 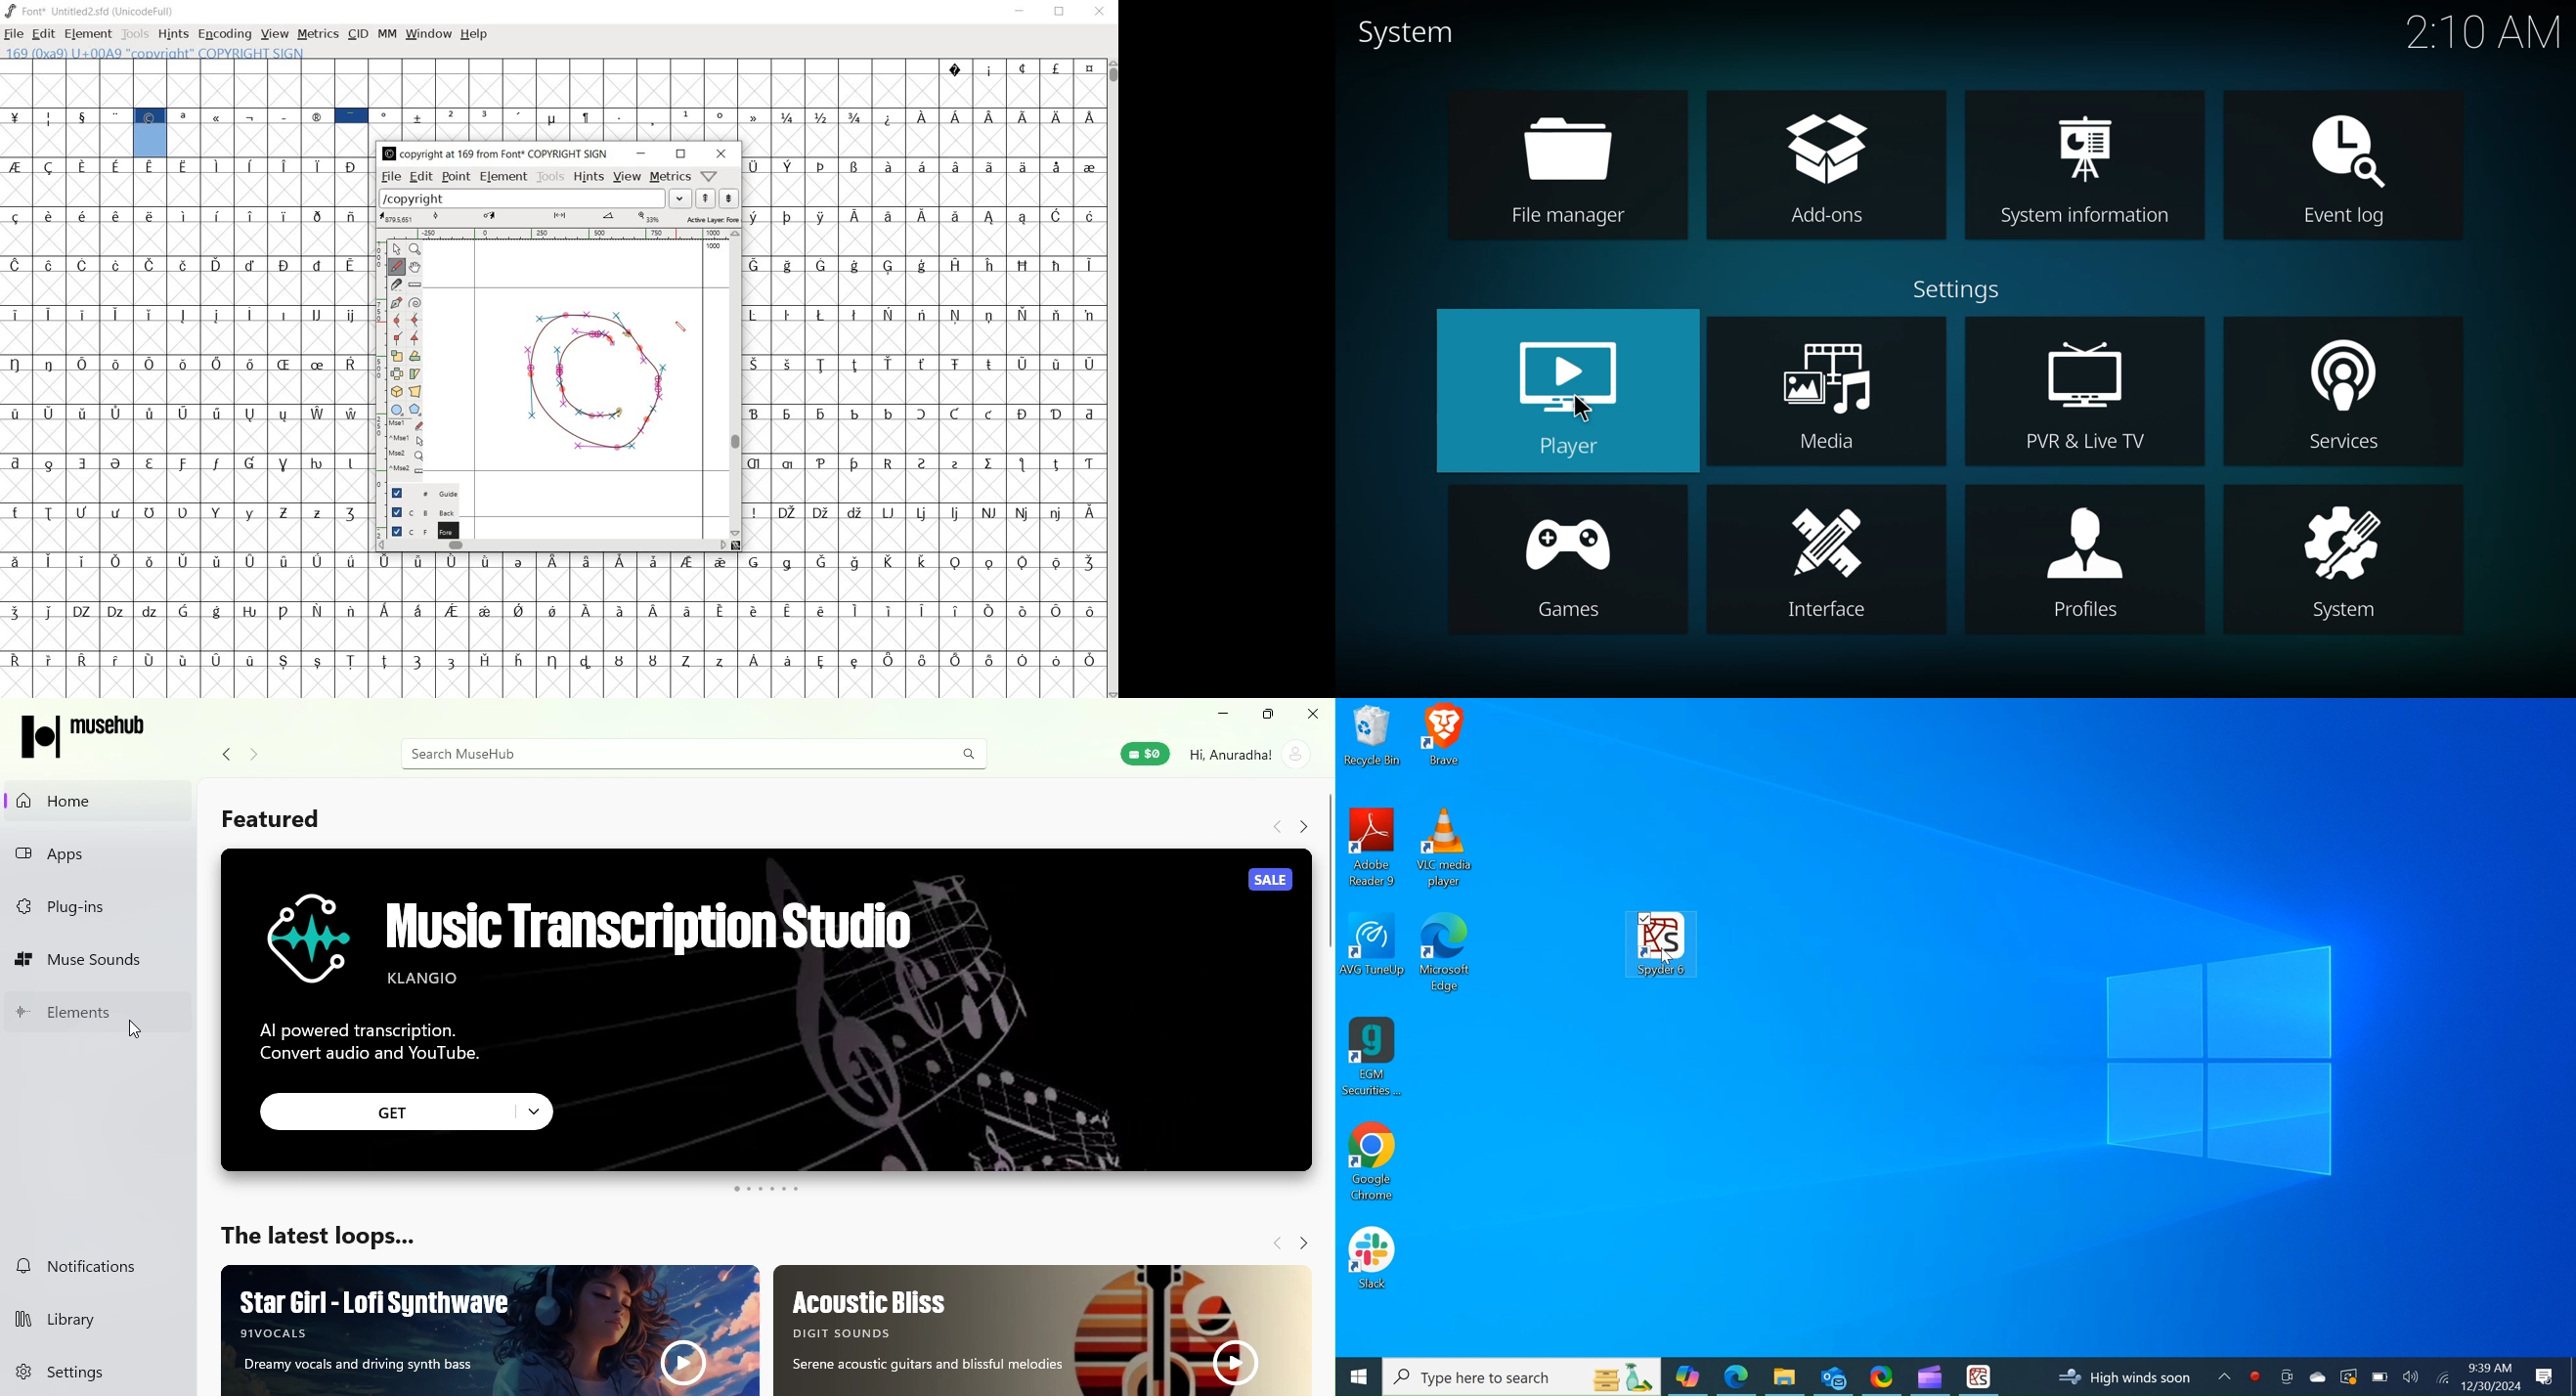 I want to click on add a curve point always either horizontal or vertical, so click(x=417, y=320).